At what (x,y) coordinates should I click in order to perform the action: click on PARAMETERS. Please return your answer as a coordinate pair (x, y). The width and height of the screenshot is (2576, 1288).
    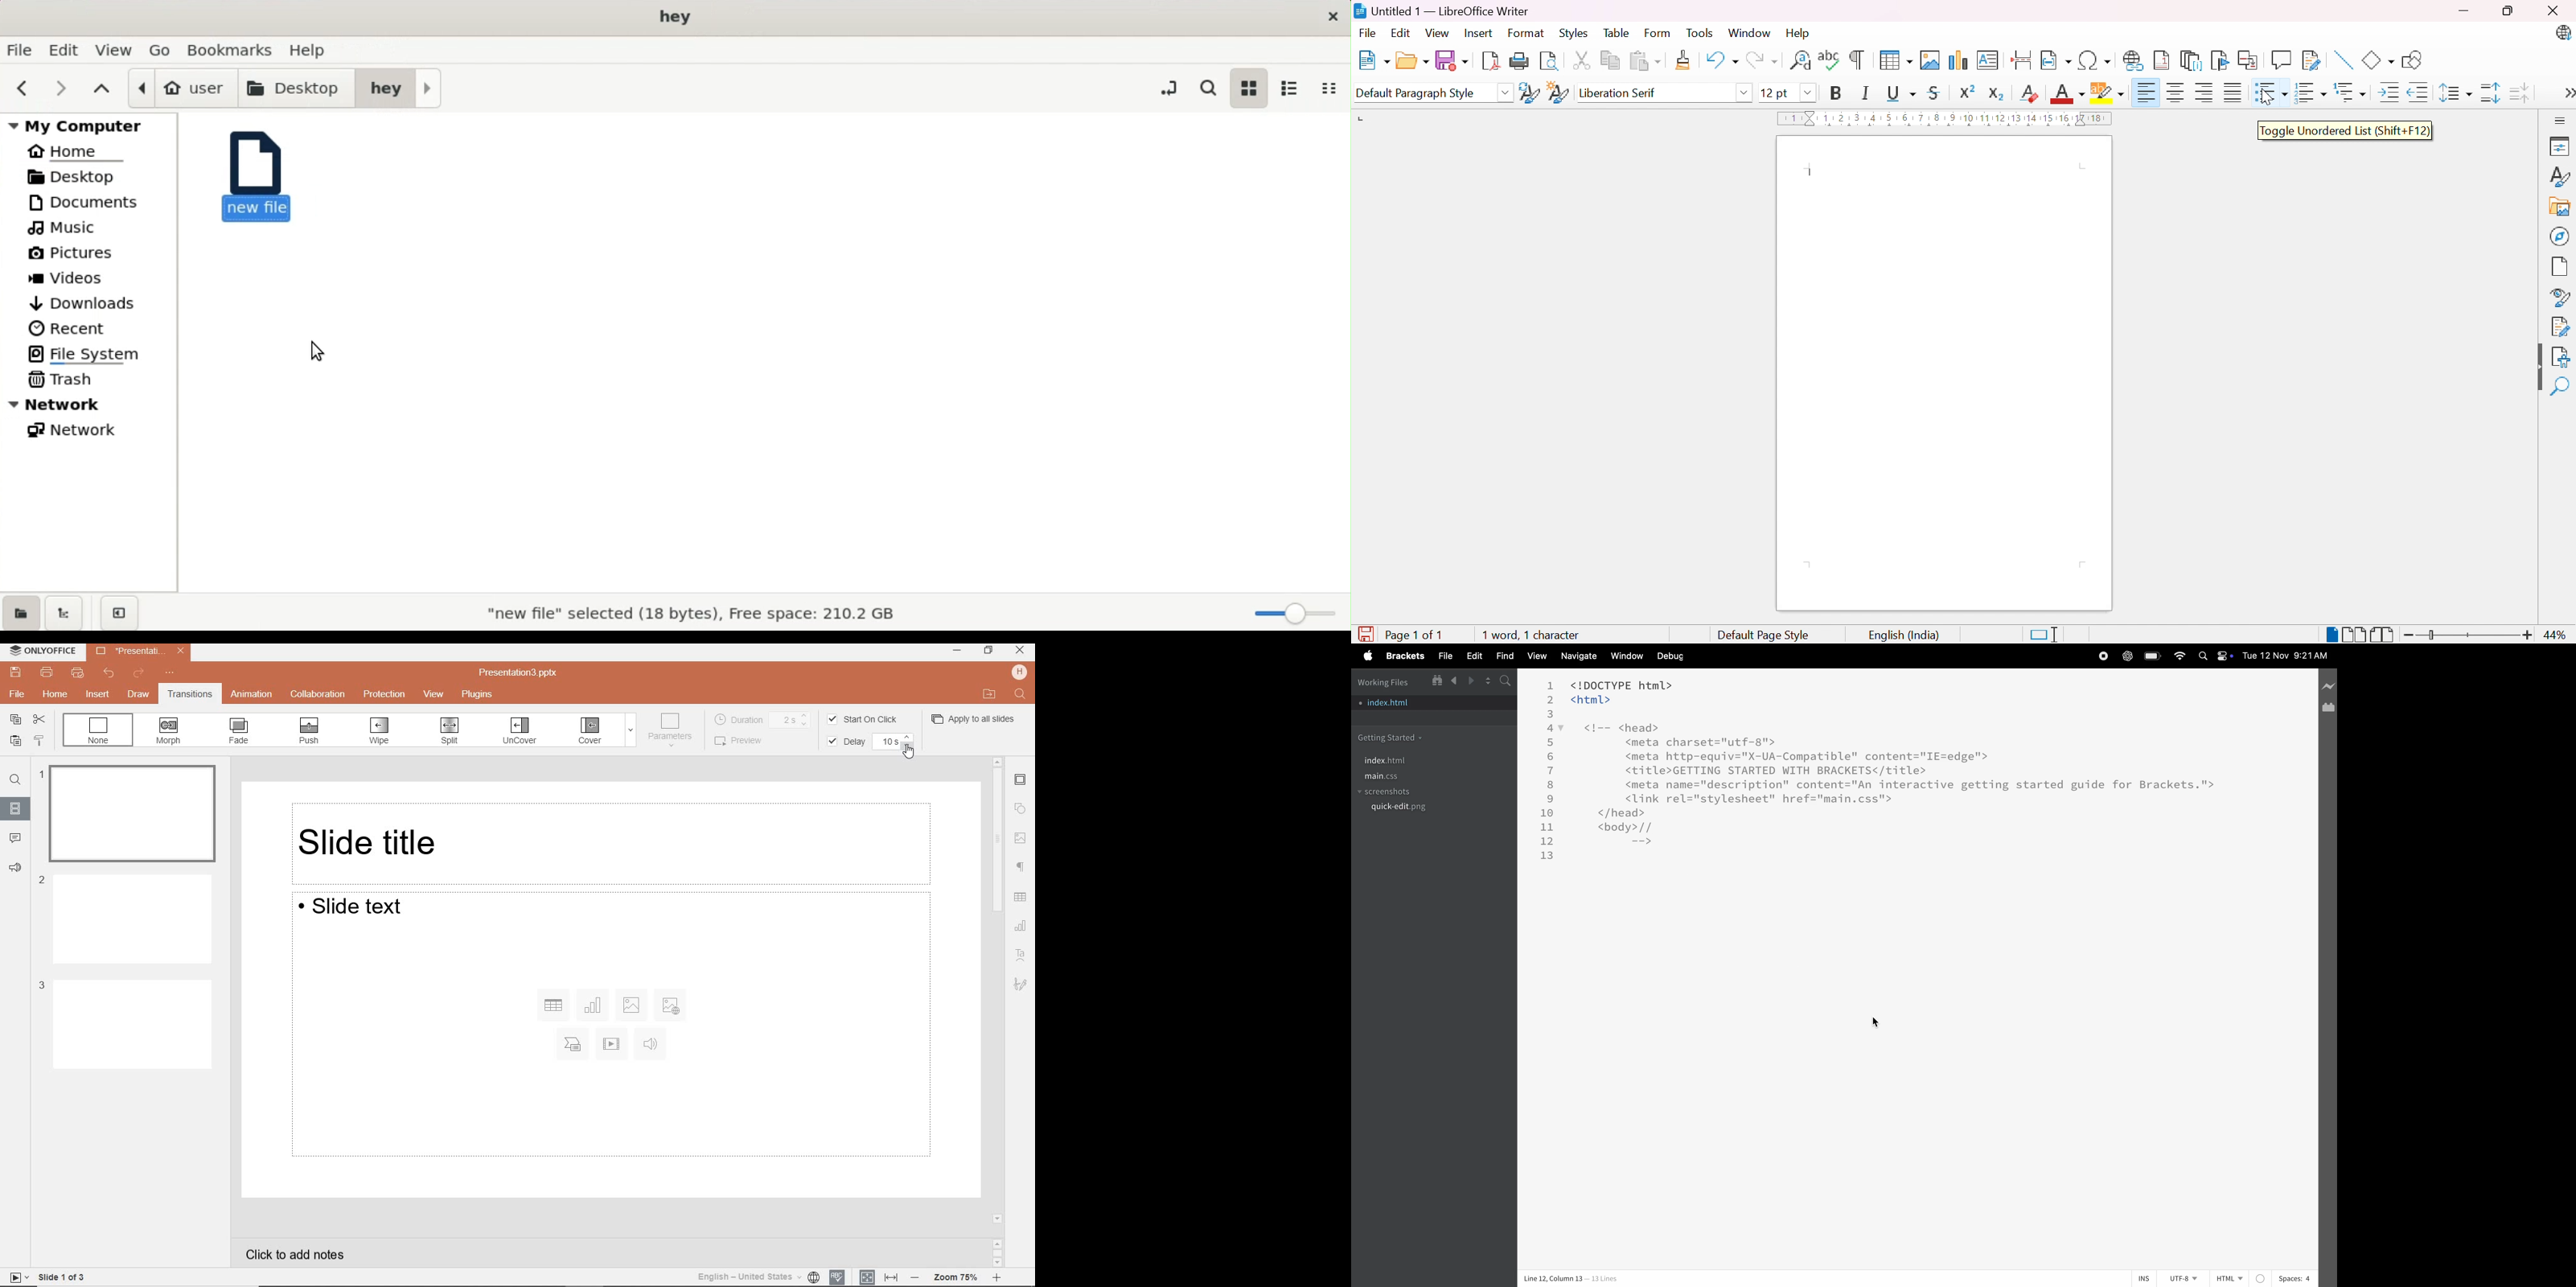
    Looking at the image, I should click on (673, 730).